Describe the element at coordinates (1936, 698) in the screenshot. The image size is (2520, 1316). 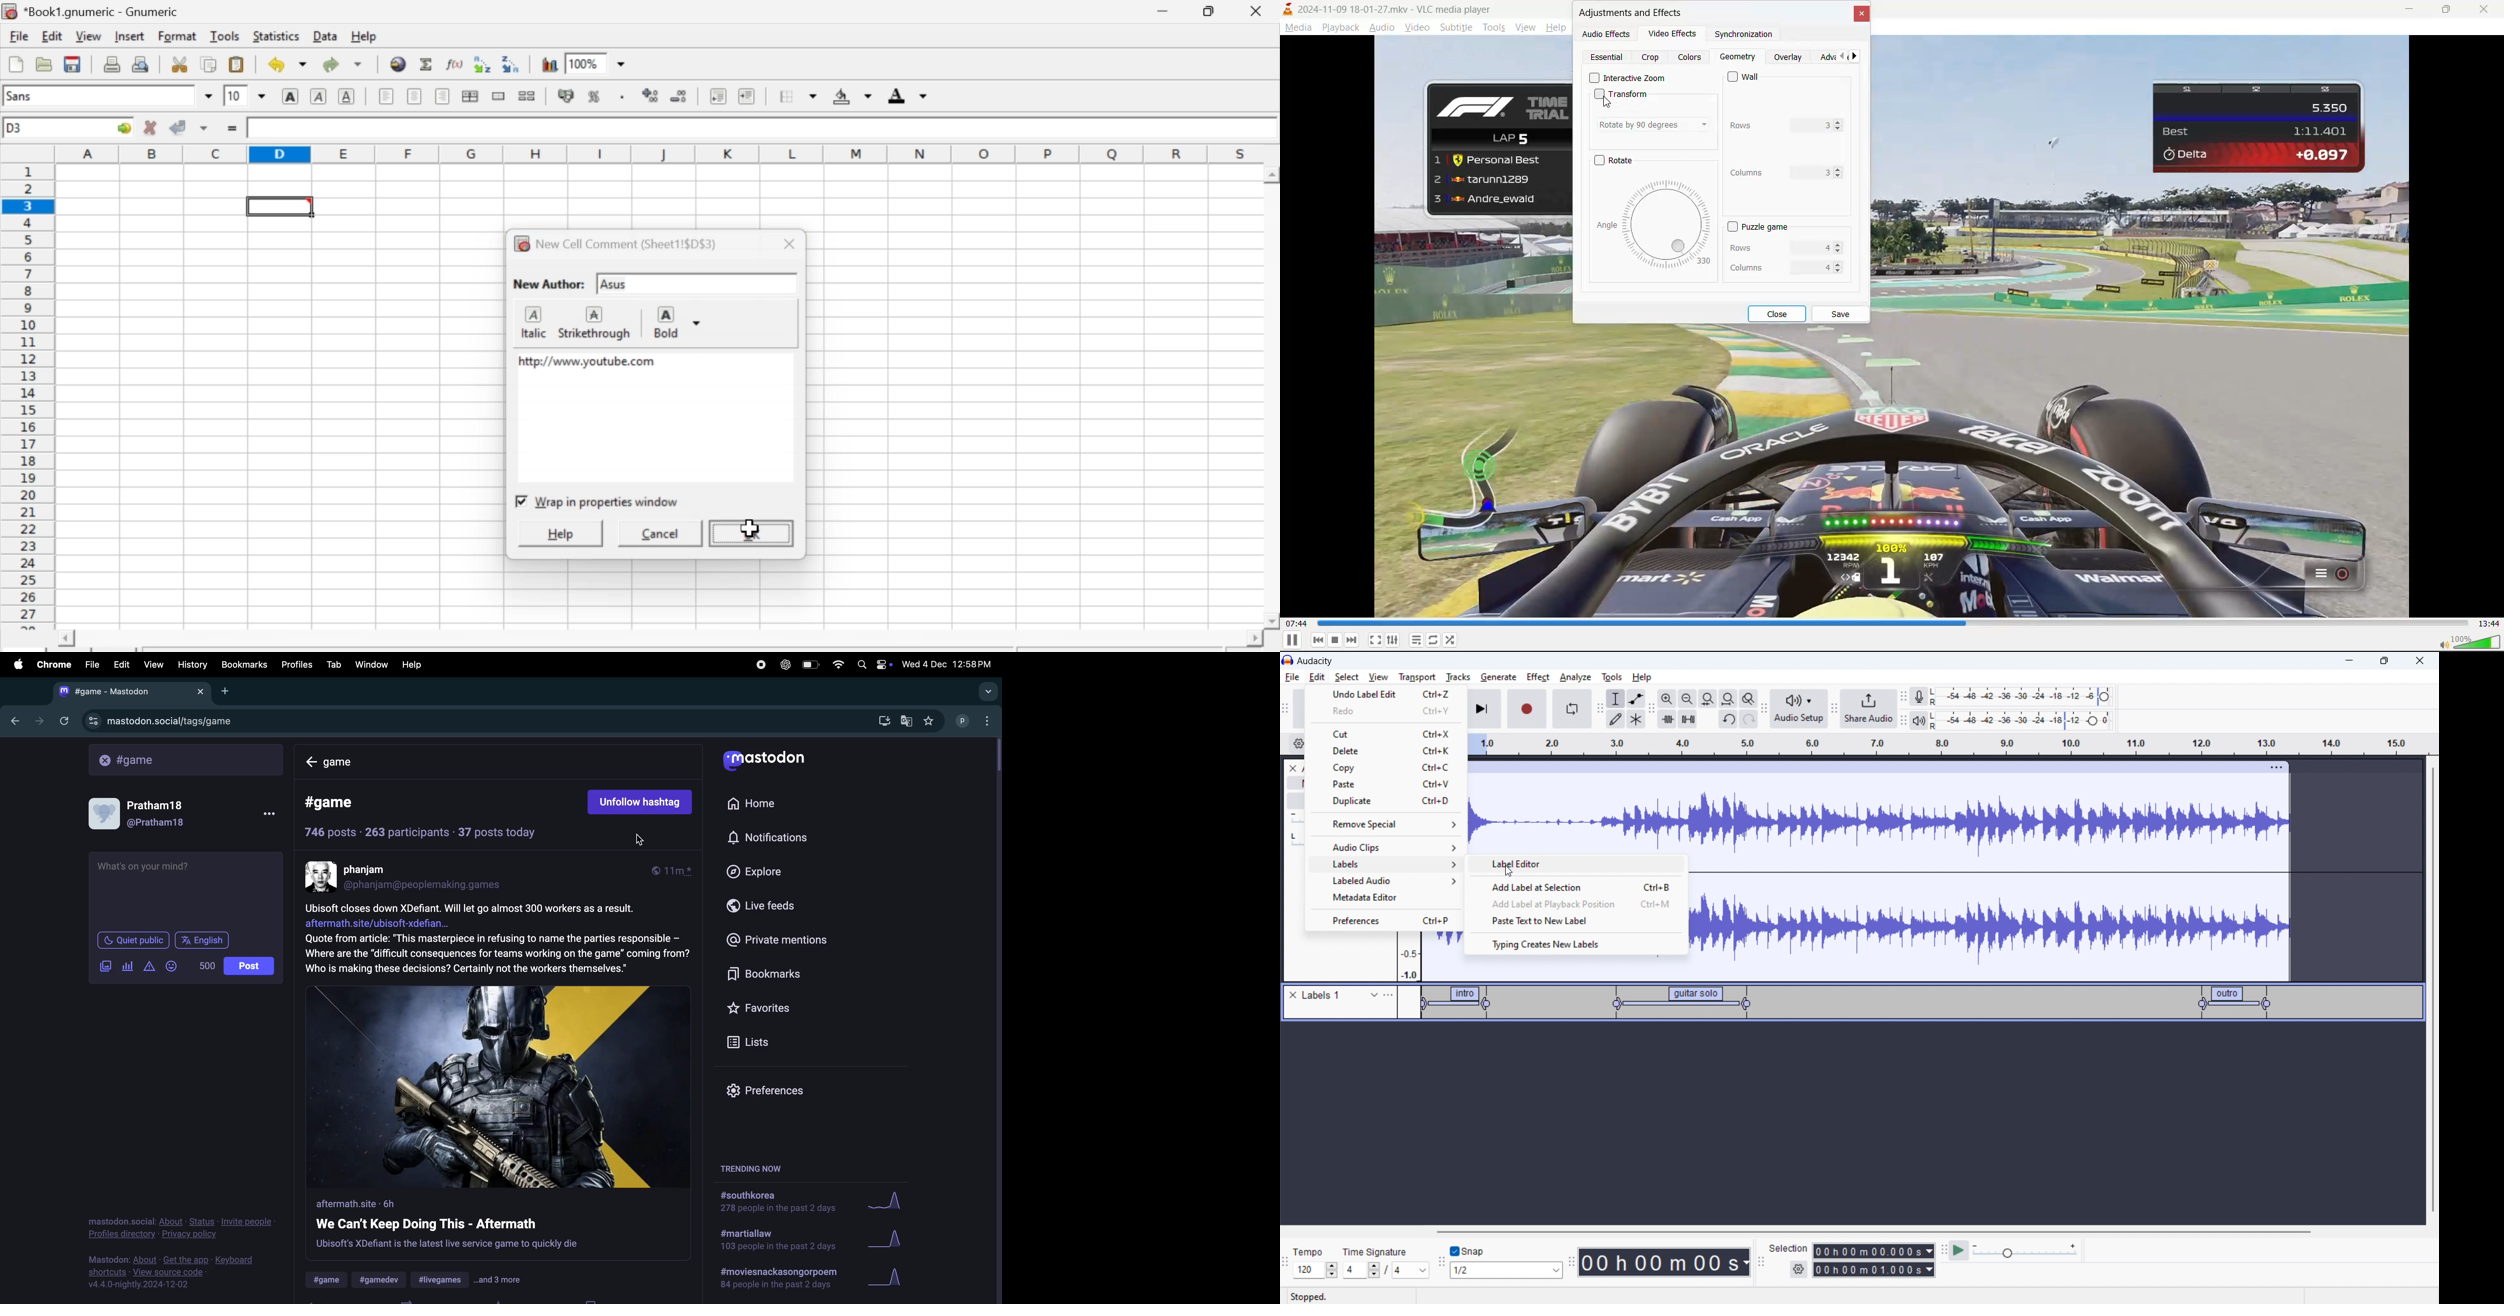
I see `left and right channels` at that location.